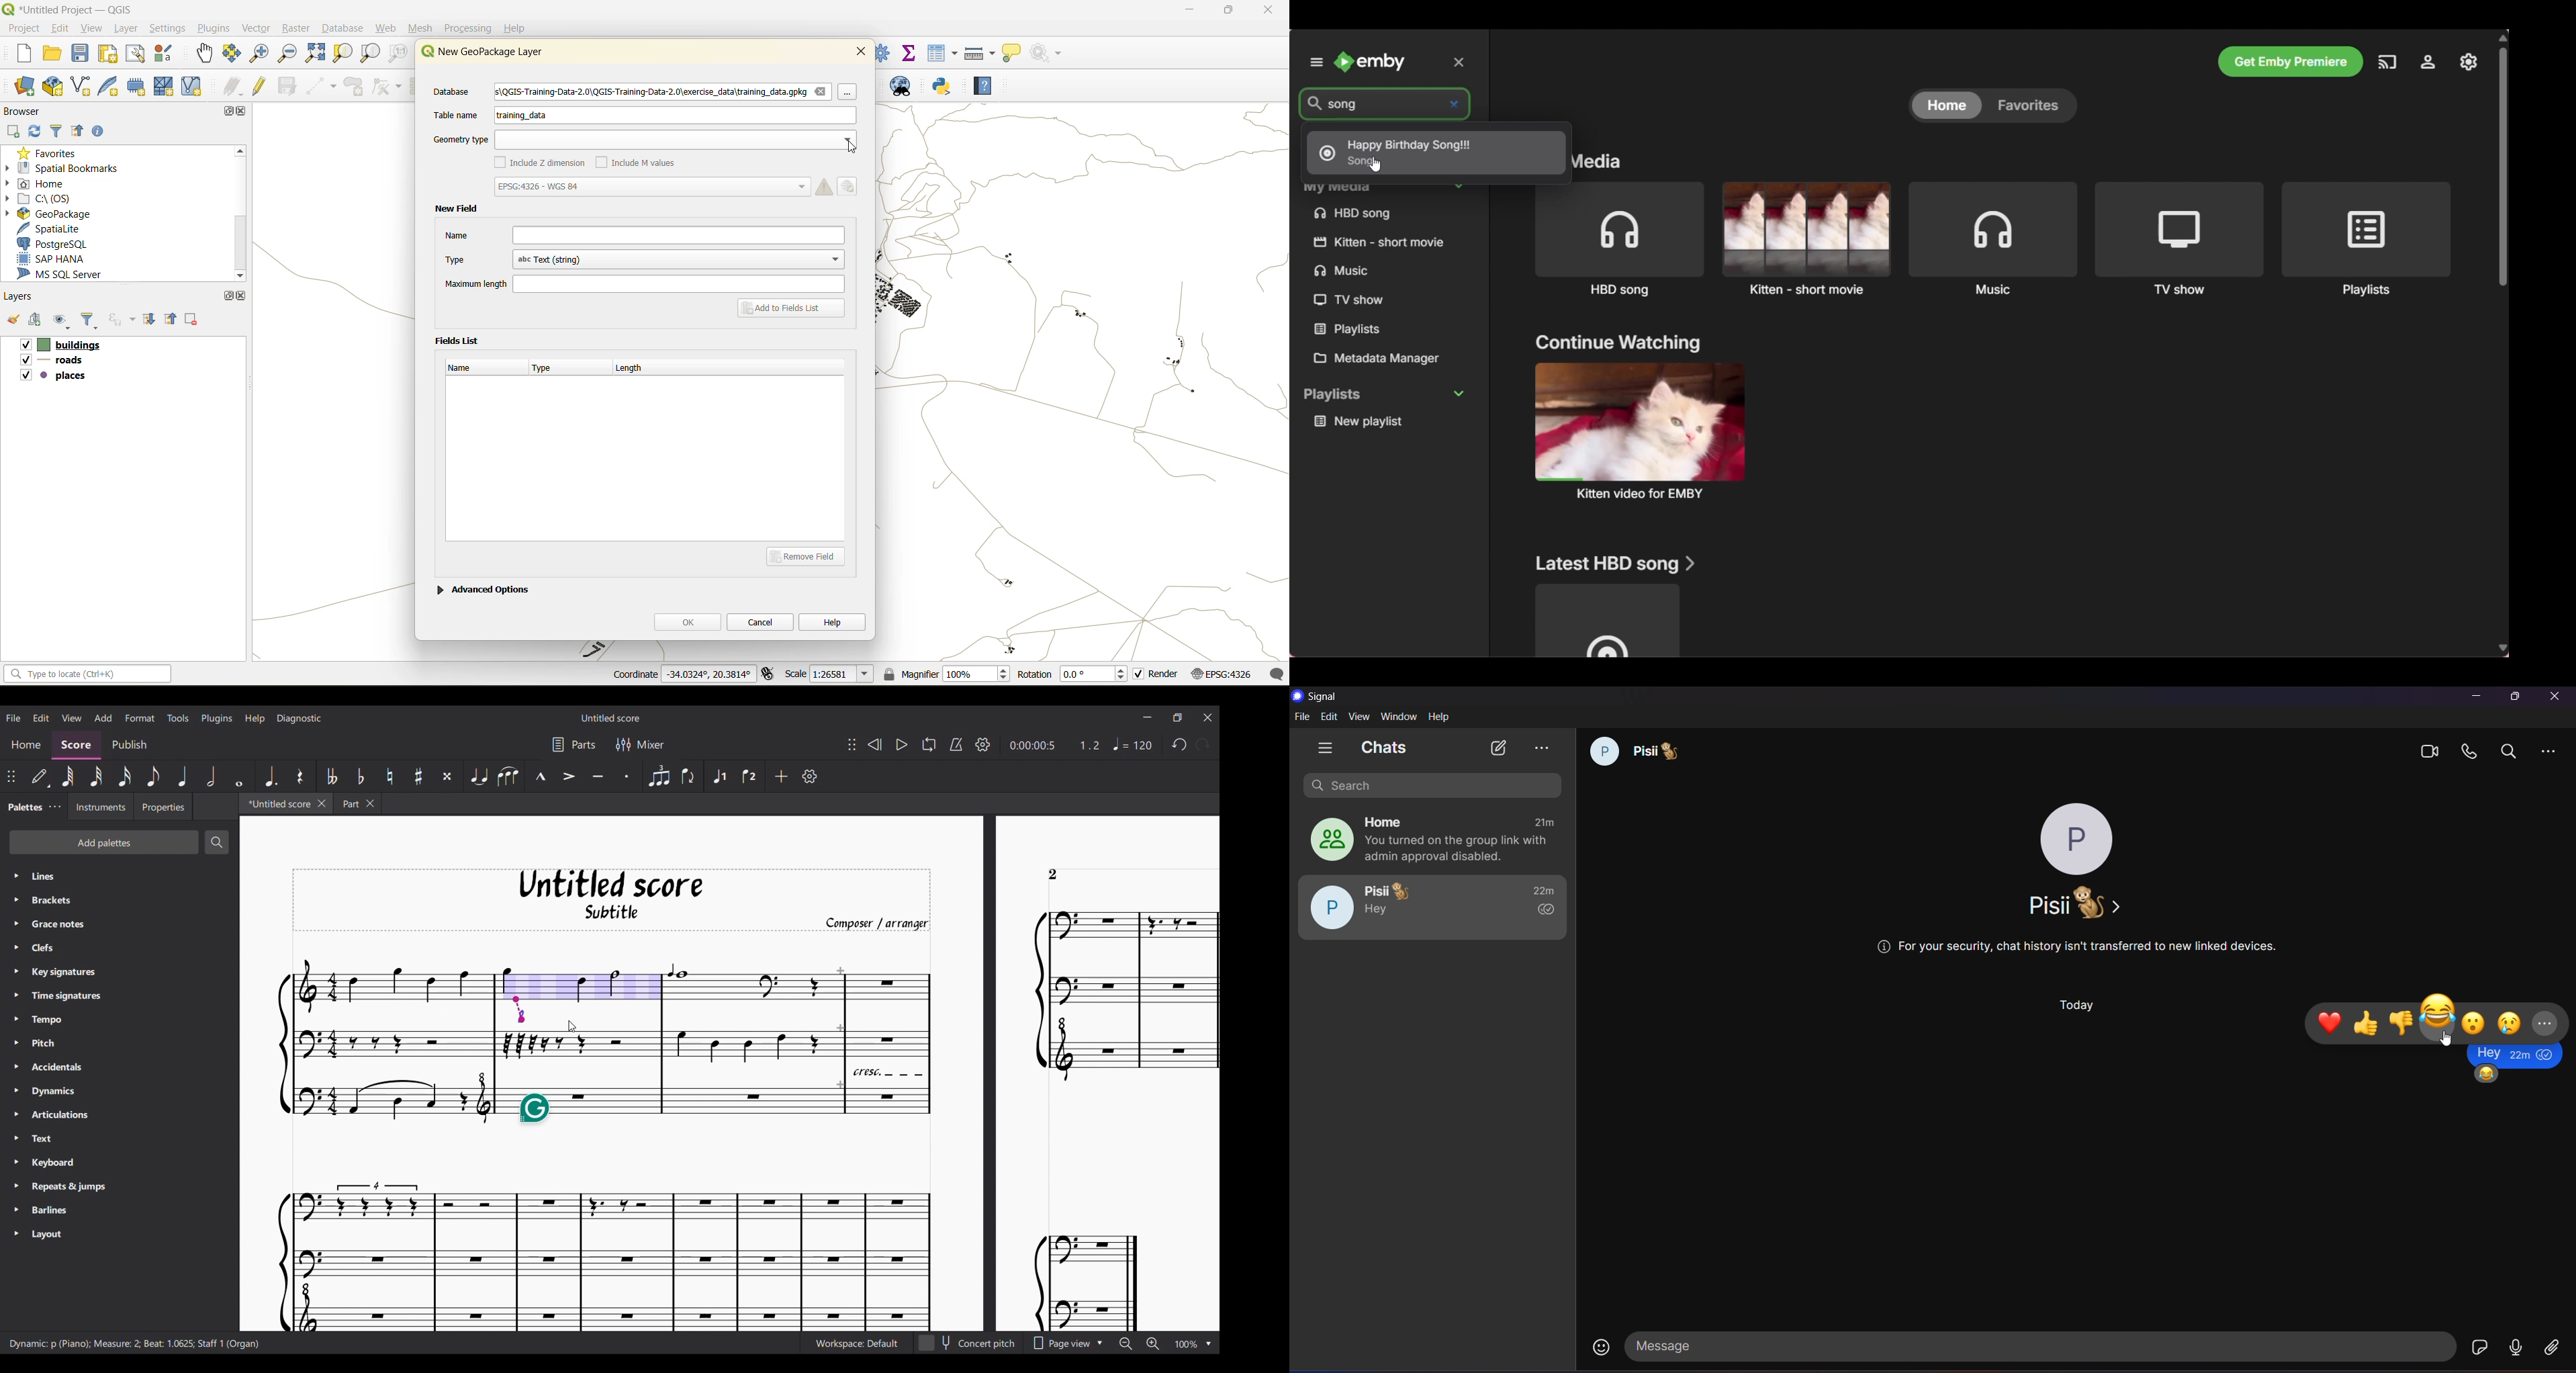 The width and height of the screenshot is (2576, 1400). What do you see at coordinates (470, 26) in the screenshot?
I see `Processing` at bounding box center [470, 26].